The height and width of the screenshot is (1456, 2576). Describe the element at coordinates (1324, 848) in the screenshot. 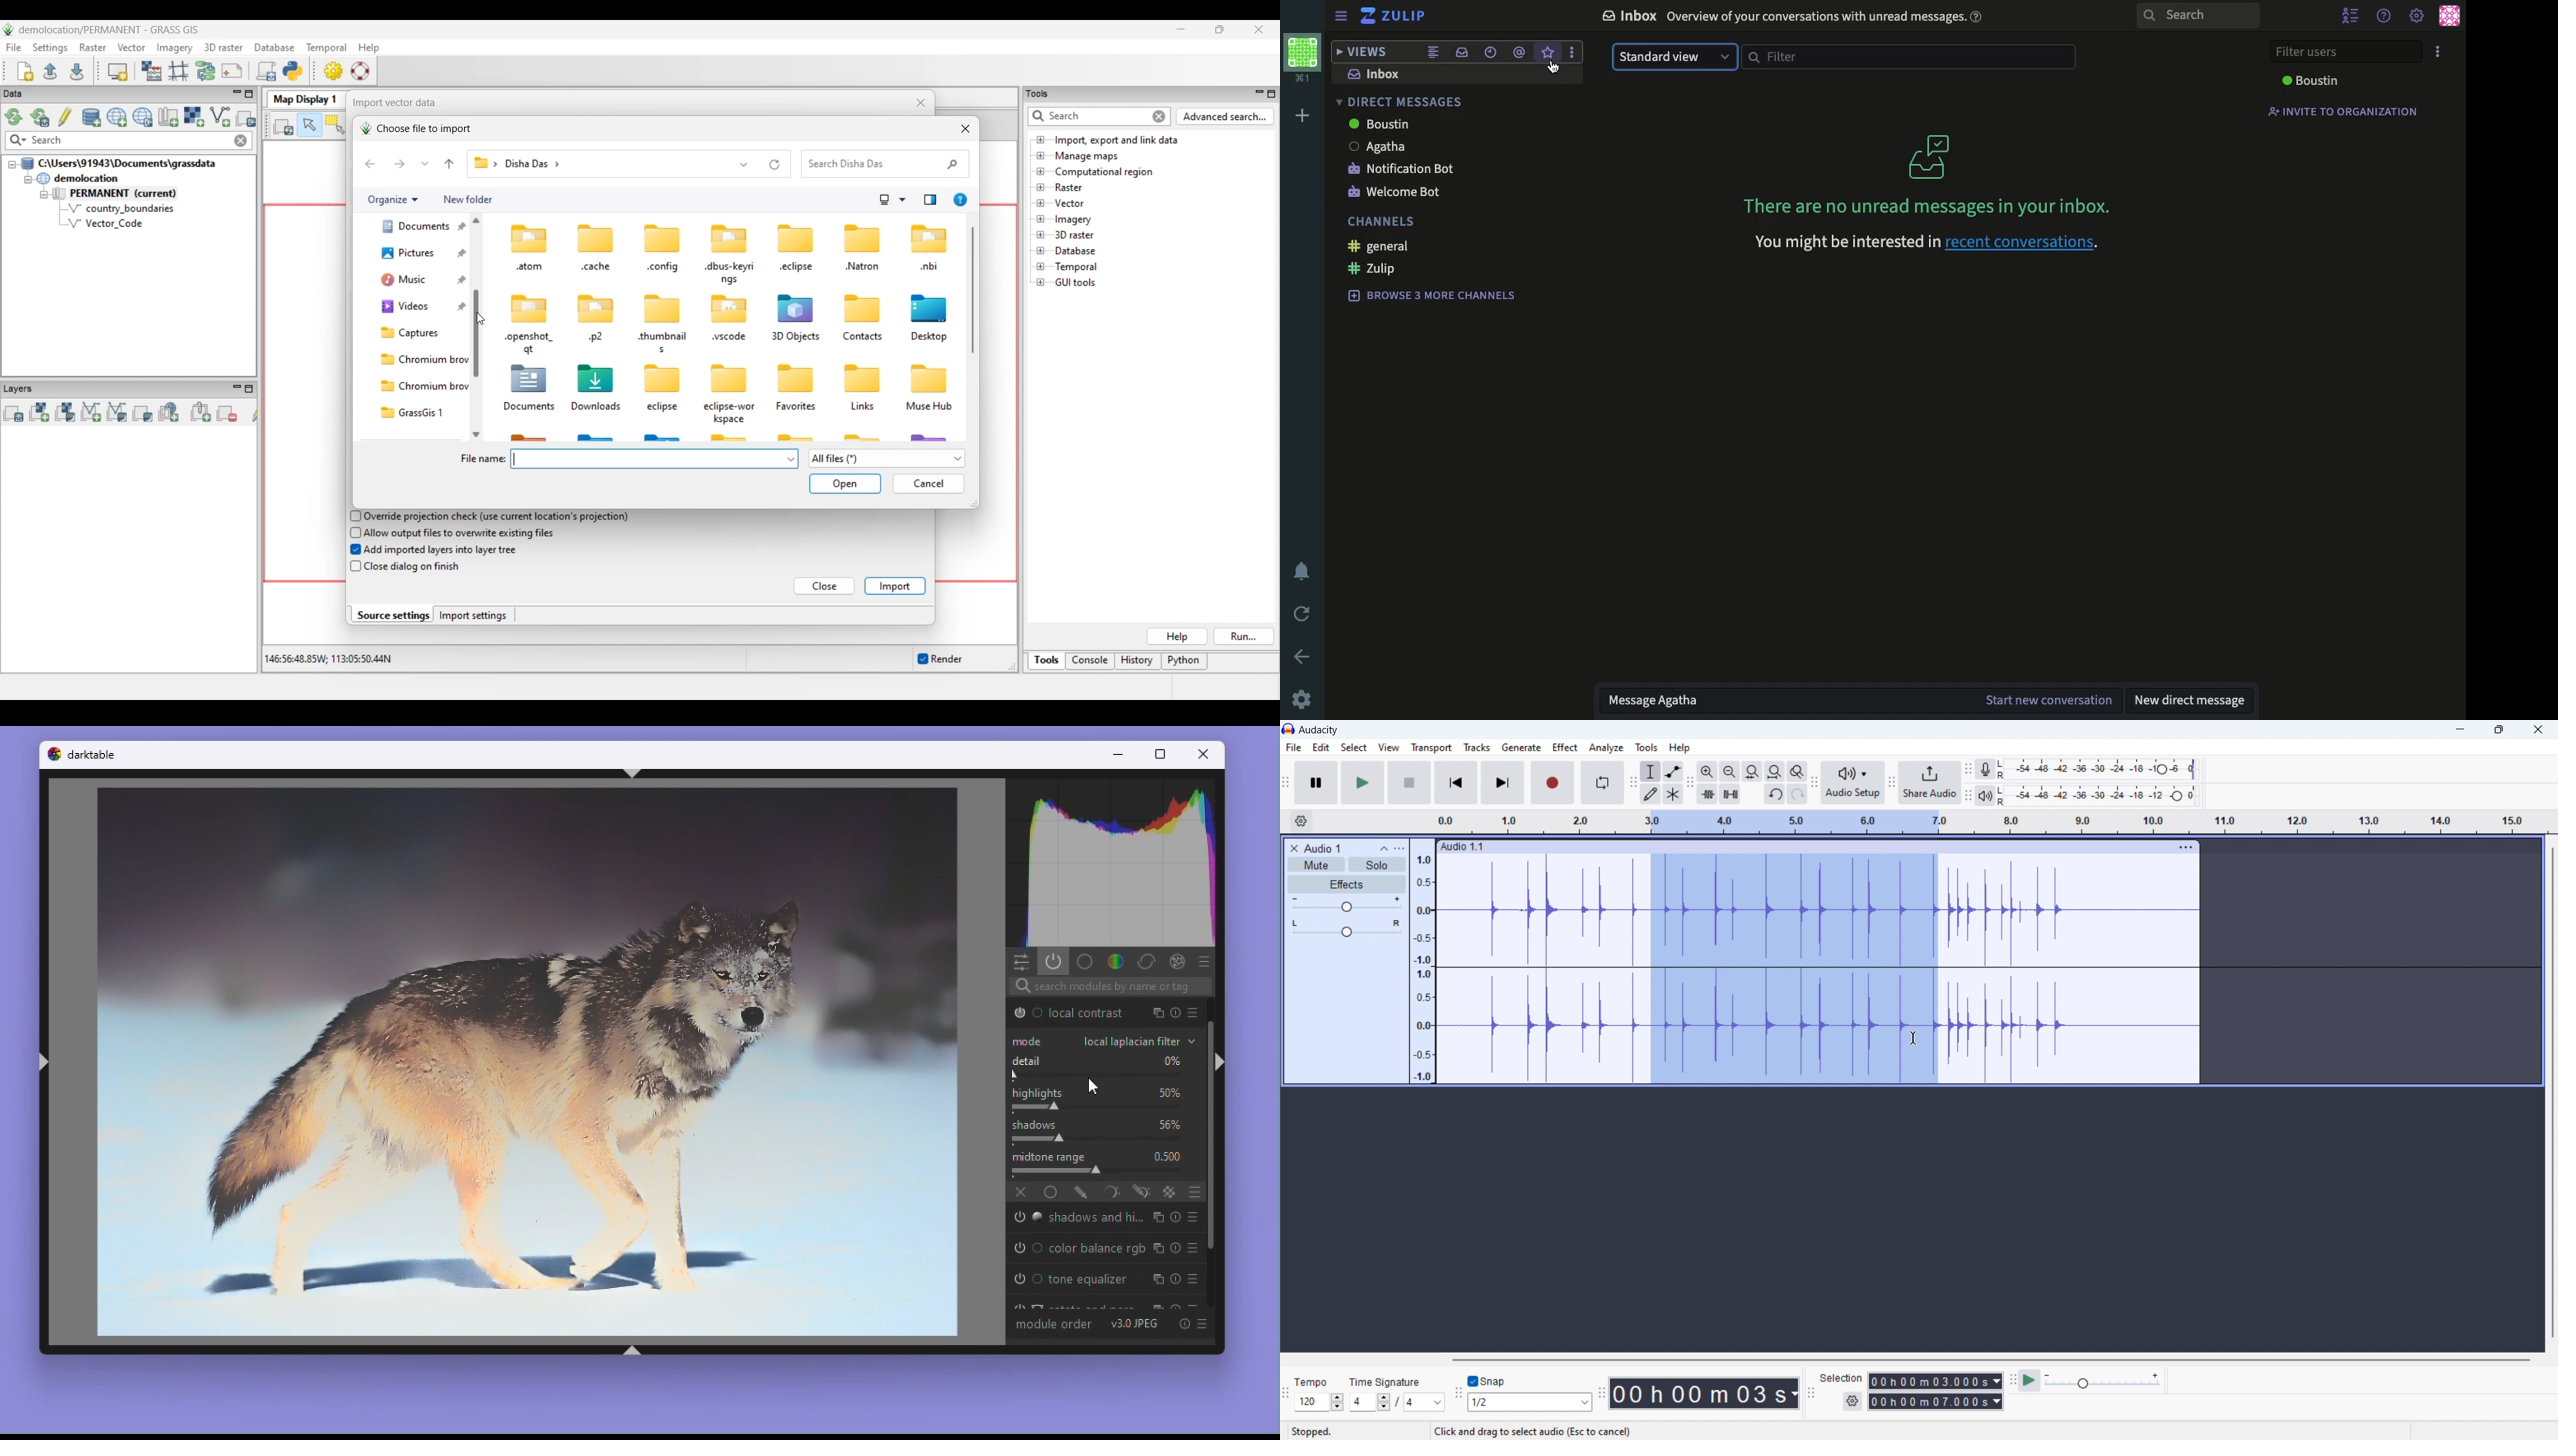

I see `title` at that location.